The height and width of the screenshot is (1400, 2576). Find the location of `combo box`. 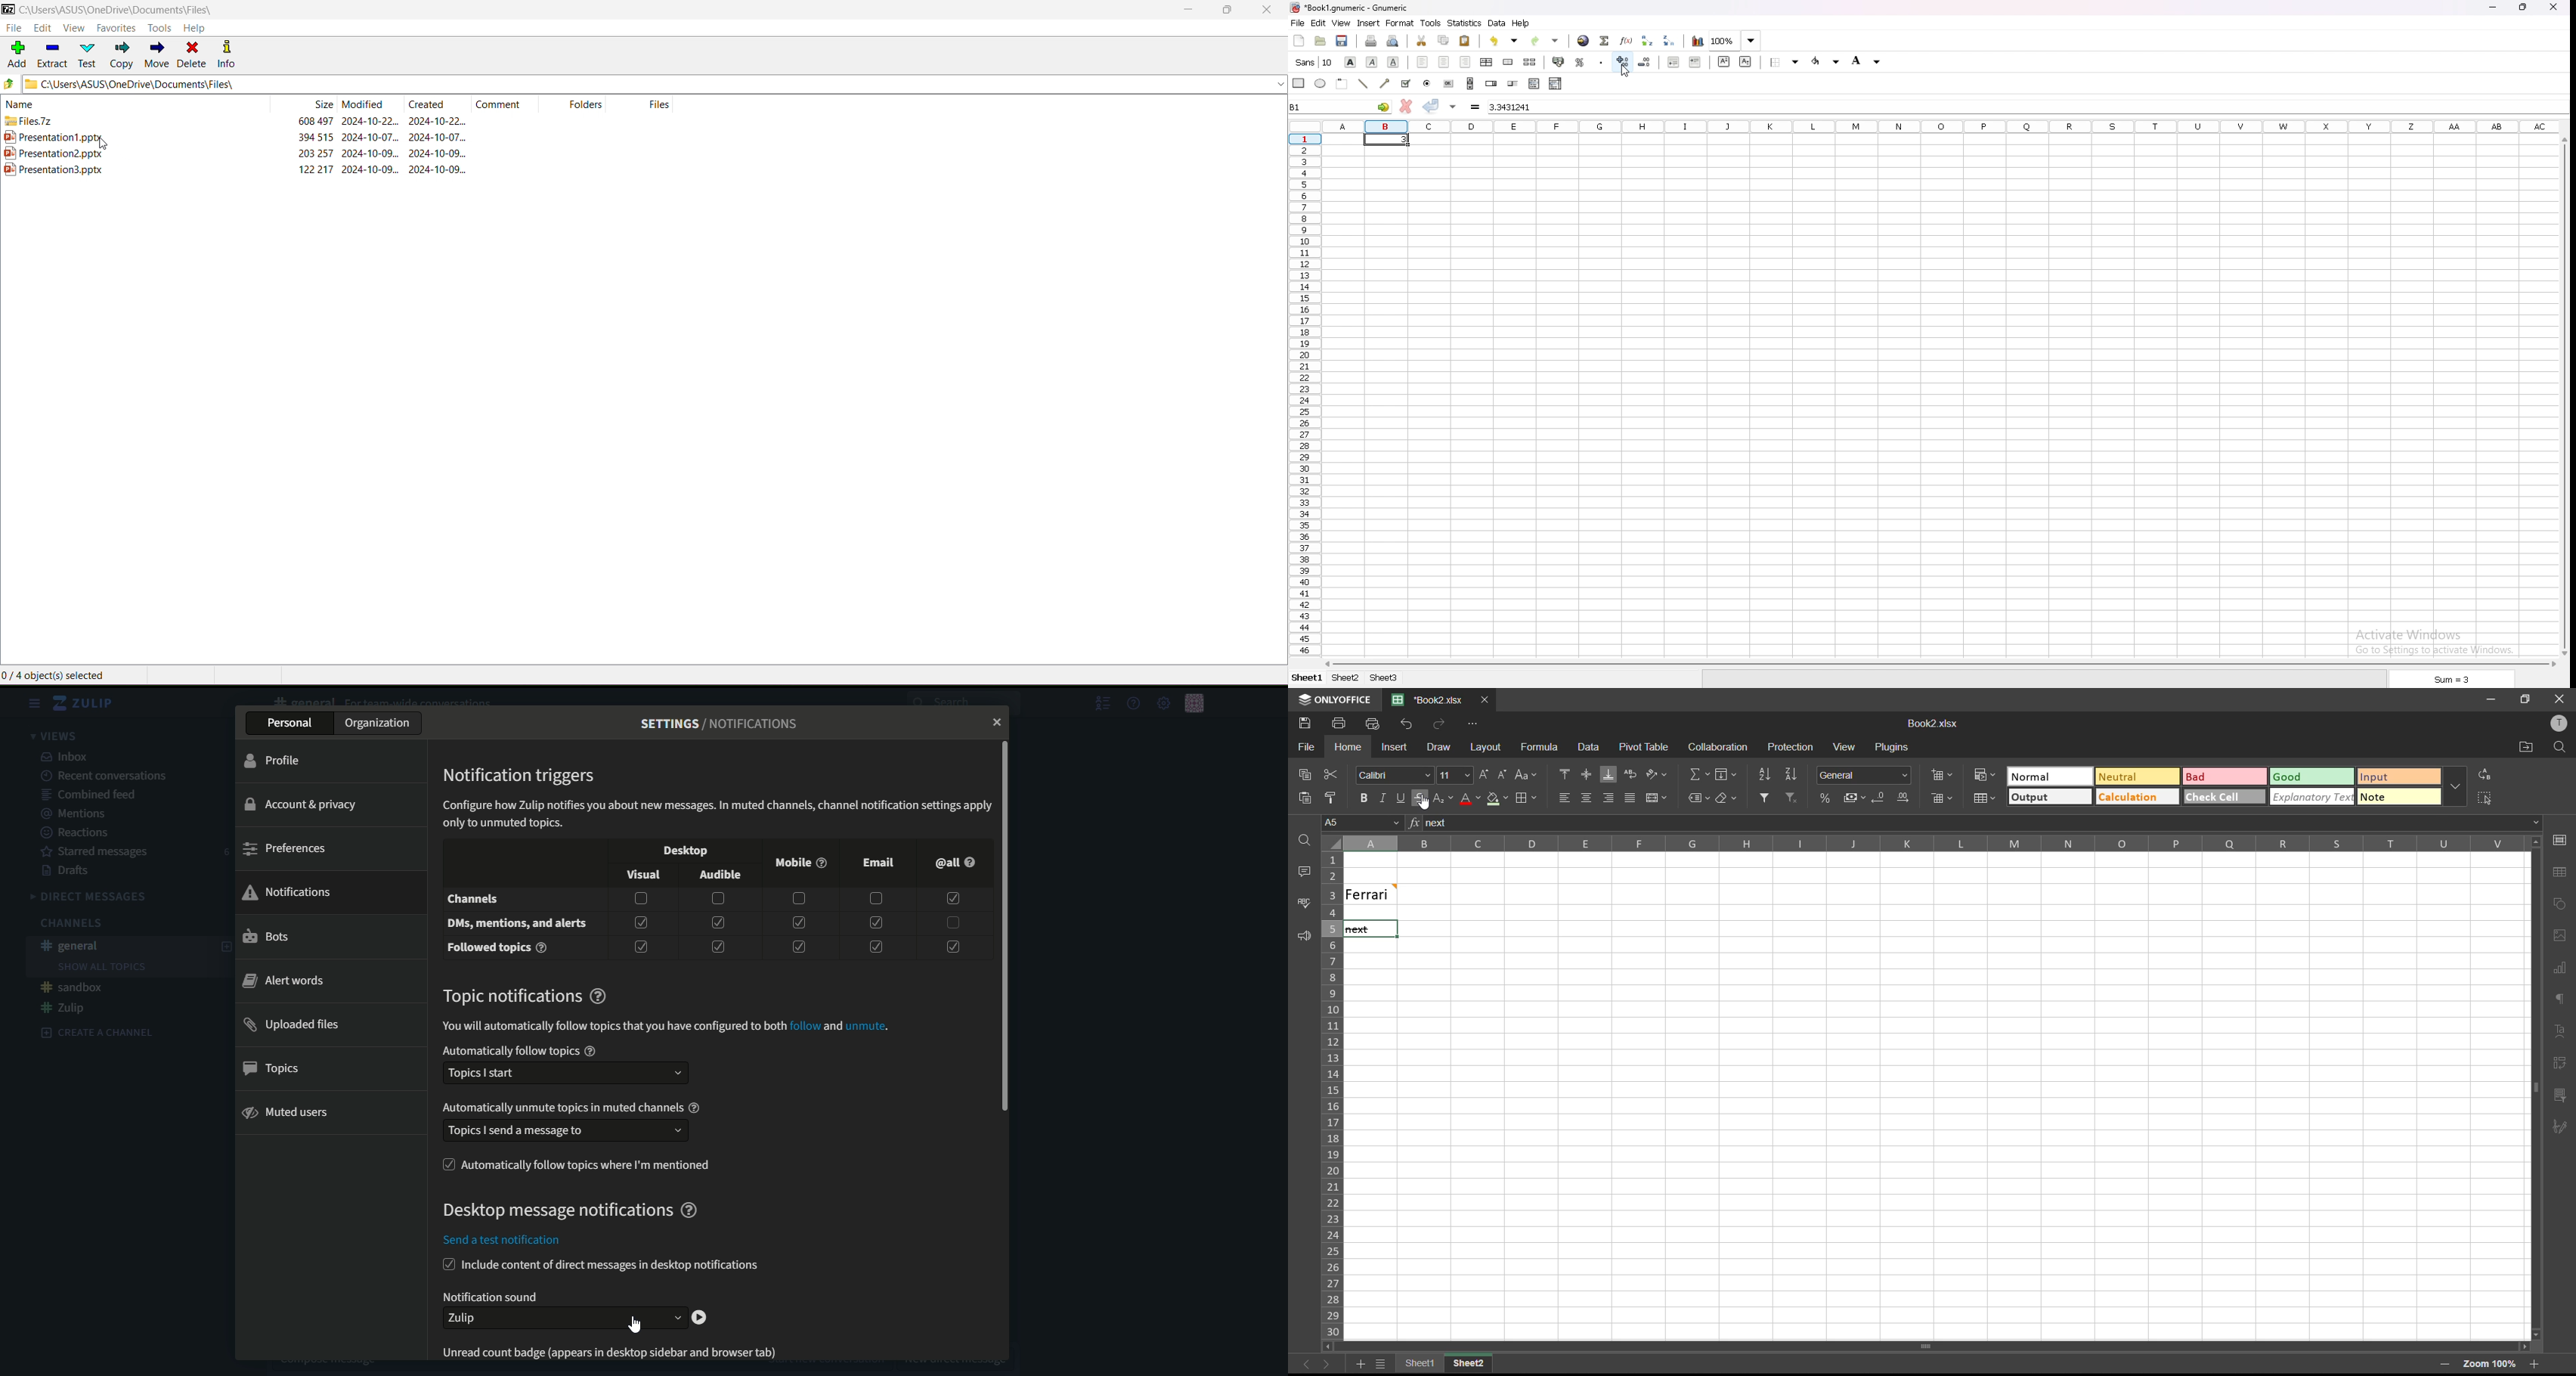

combo box is located at coordinates (1556, 83).